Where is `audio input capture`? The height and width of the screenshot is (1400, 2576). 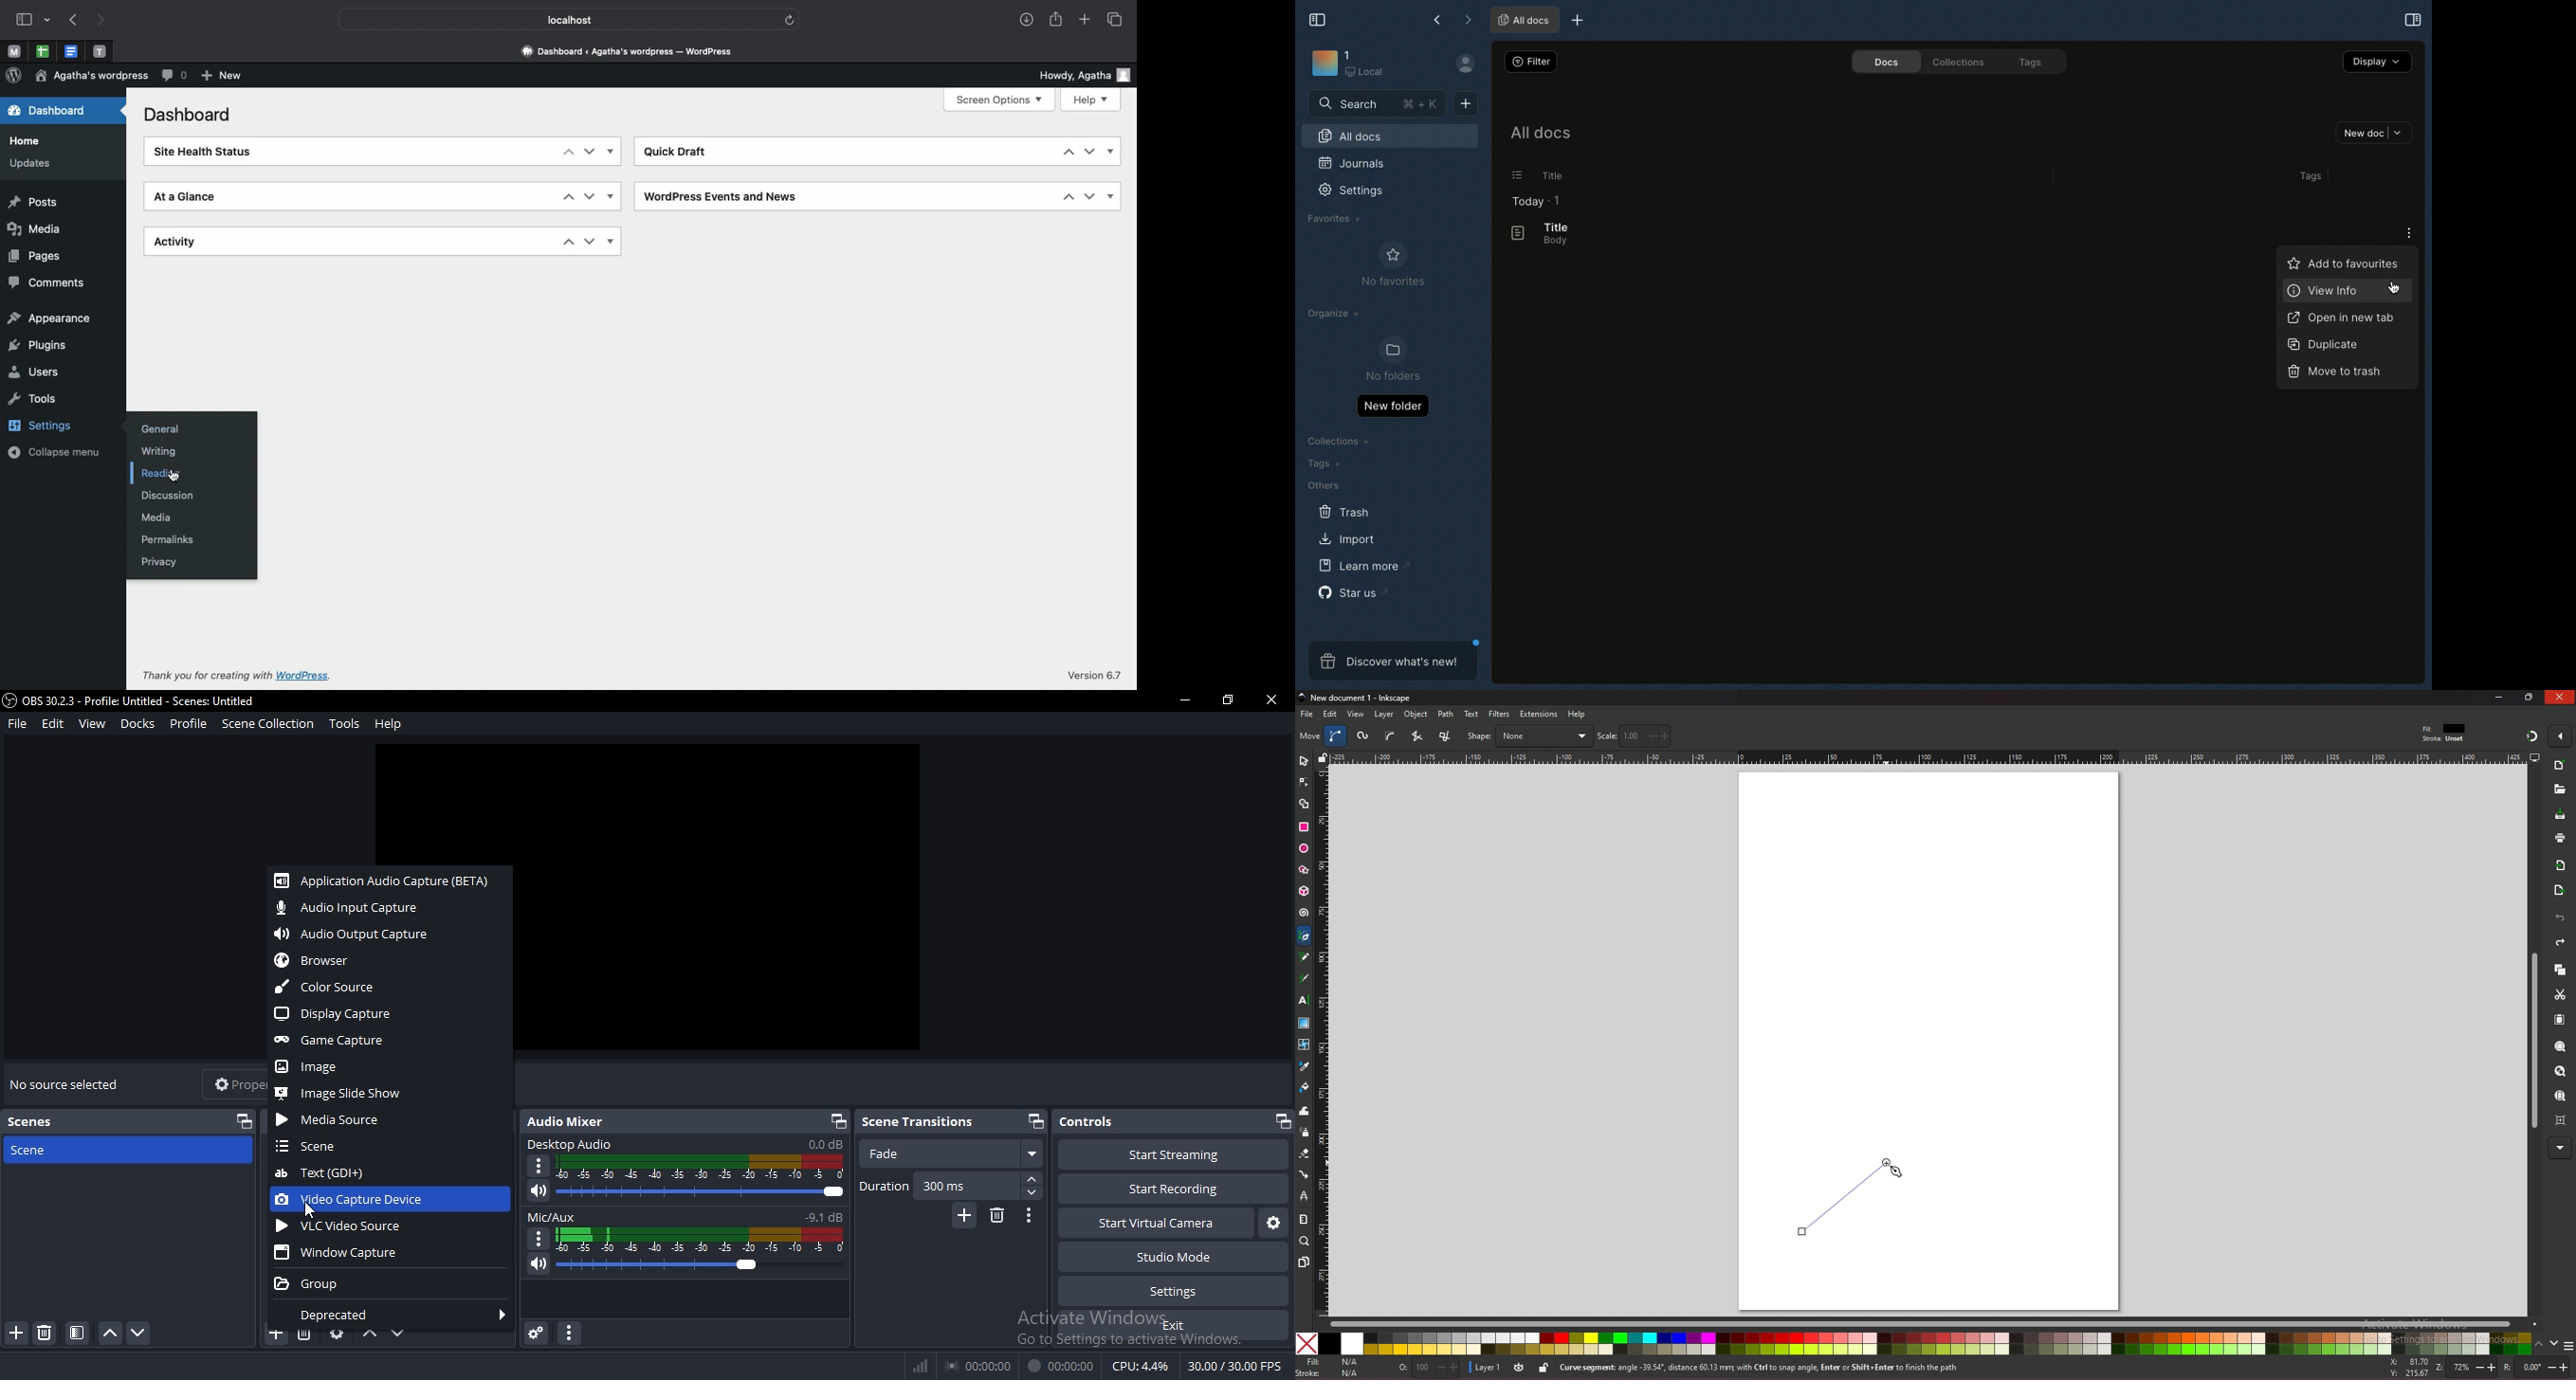 audio input capture is located at coordinates (352, 910).